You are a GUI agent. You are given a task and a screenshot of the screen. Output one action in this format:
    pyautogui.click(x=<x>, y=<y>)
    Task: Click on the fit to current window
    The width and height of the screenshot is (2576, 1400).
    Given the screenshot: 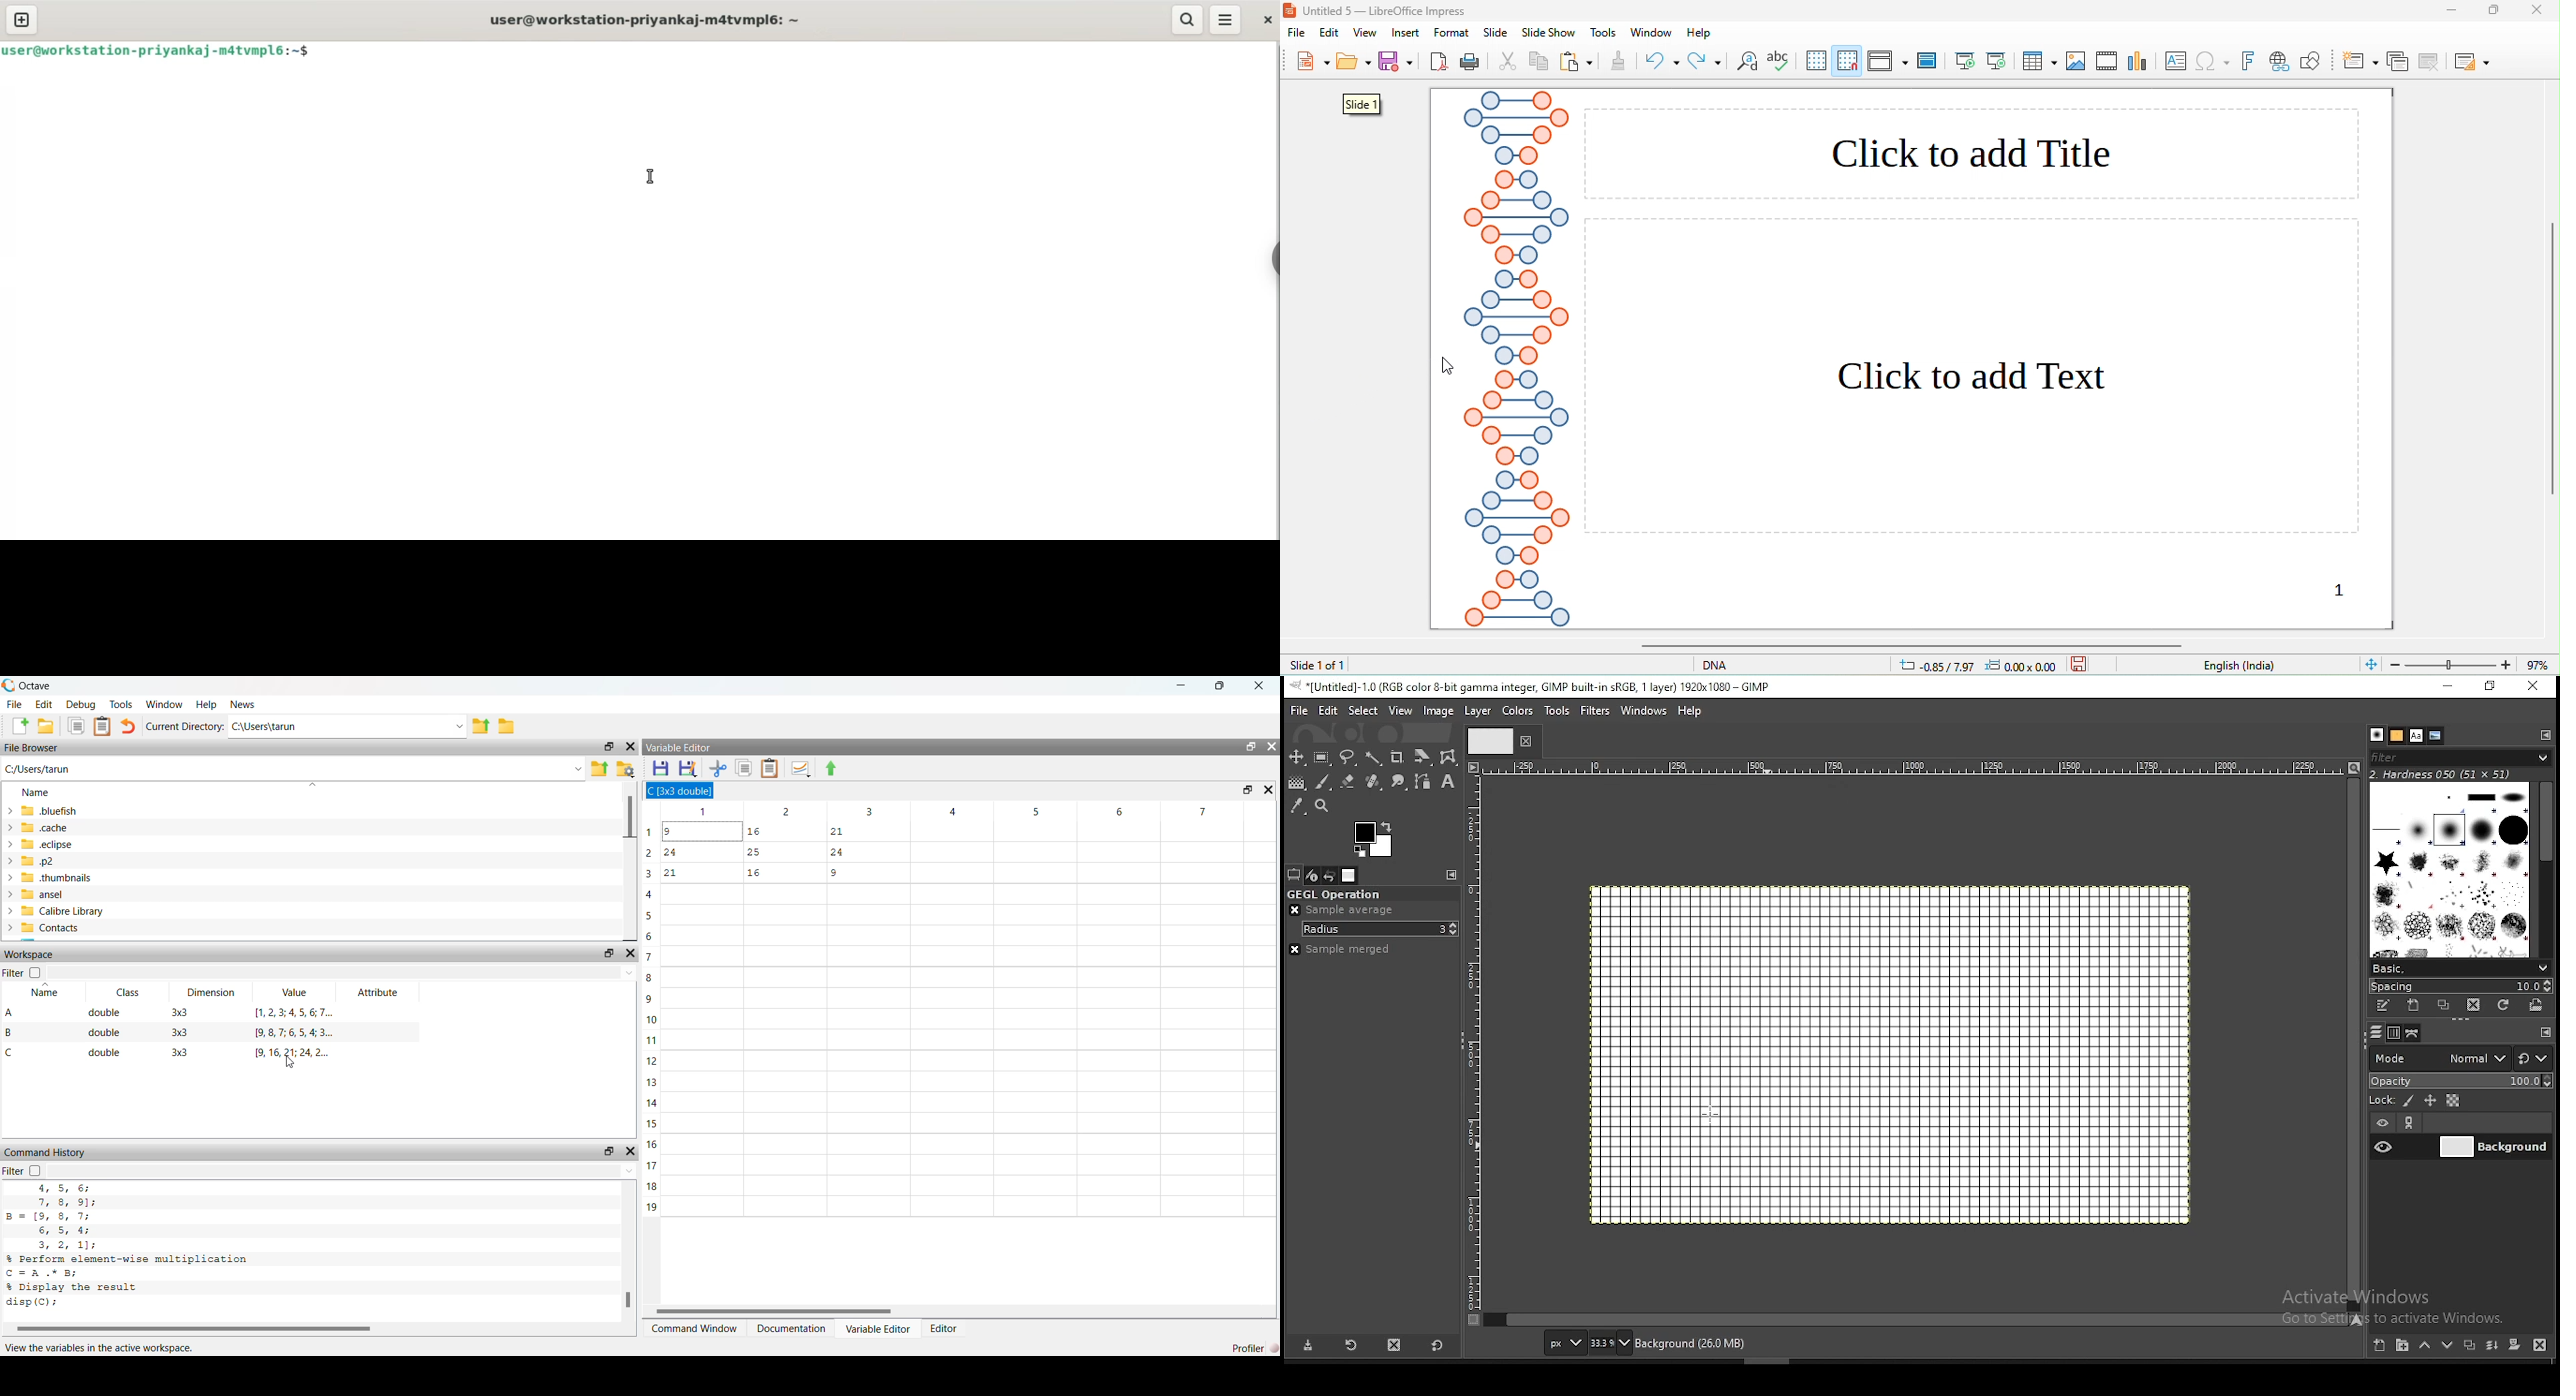 What is the action you would take?
    pyautogui.click(x=2370, y=663)
    